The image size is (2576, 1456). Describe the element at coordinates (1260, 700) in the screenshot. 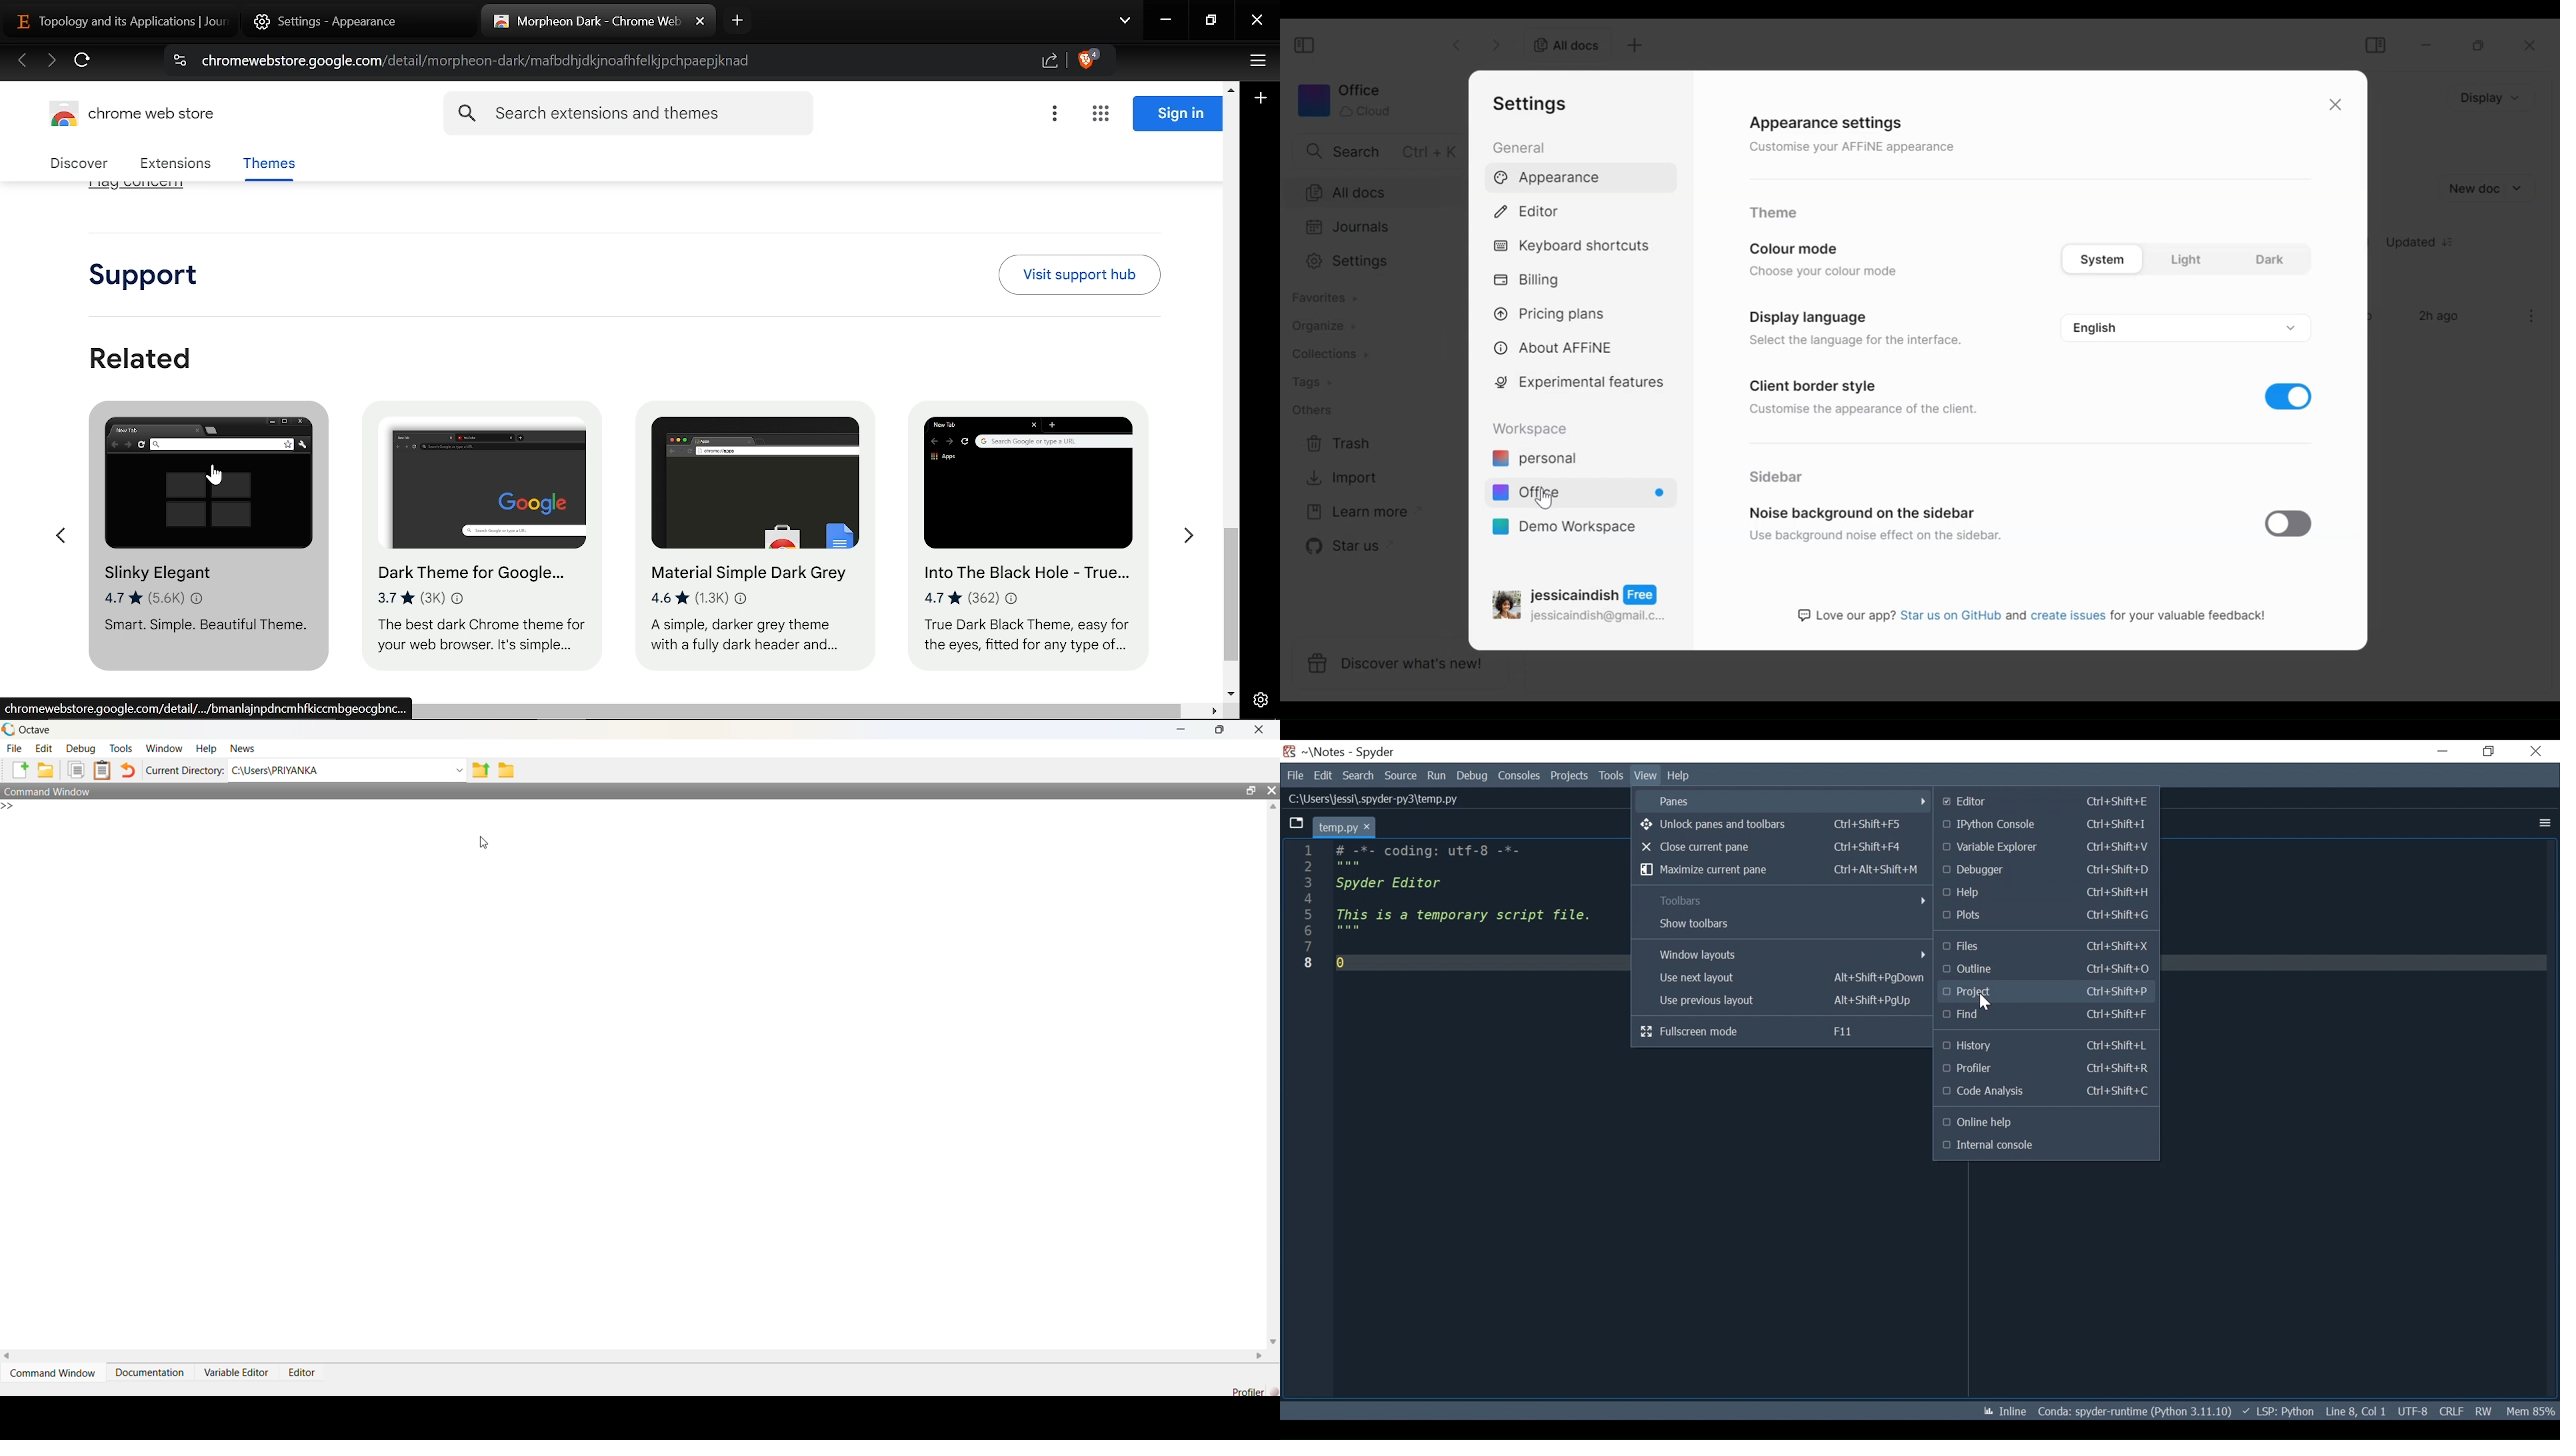

I see `Settings` at that location.